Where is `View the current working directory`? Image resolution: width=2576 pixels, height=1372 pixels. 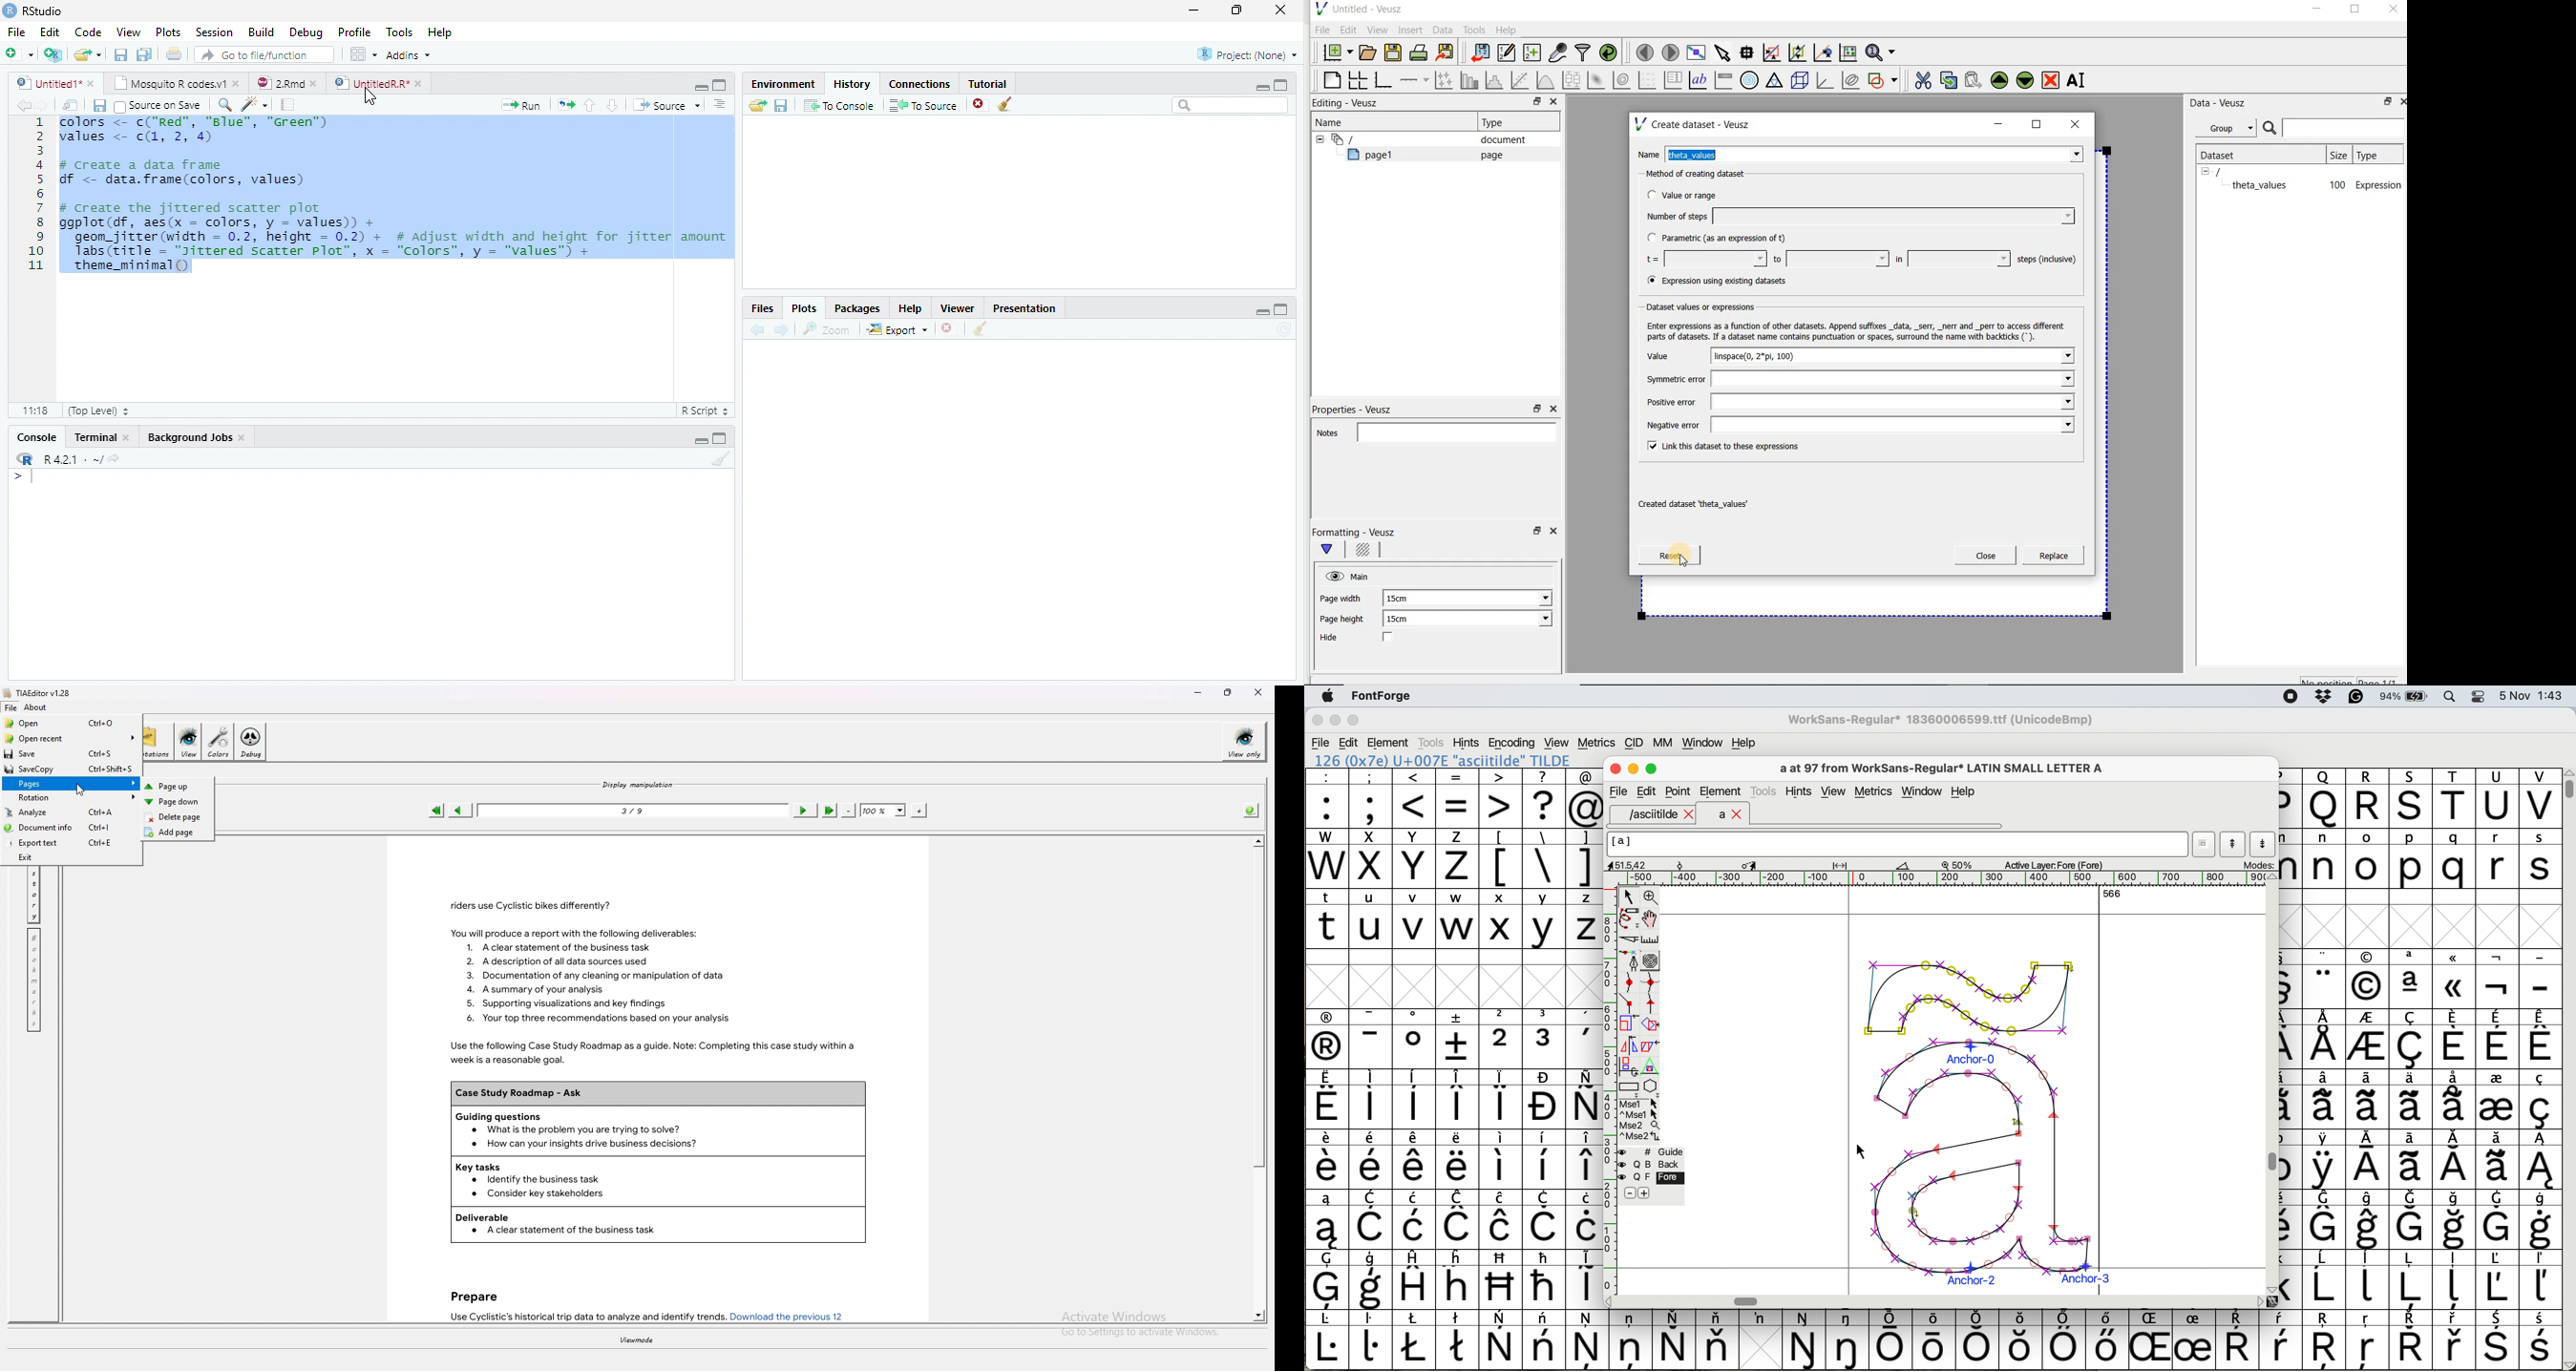 View the current working directory is located at coordinates (116, 458).